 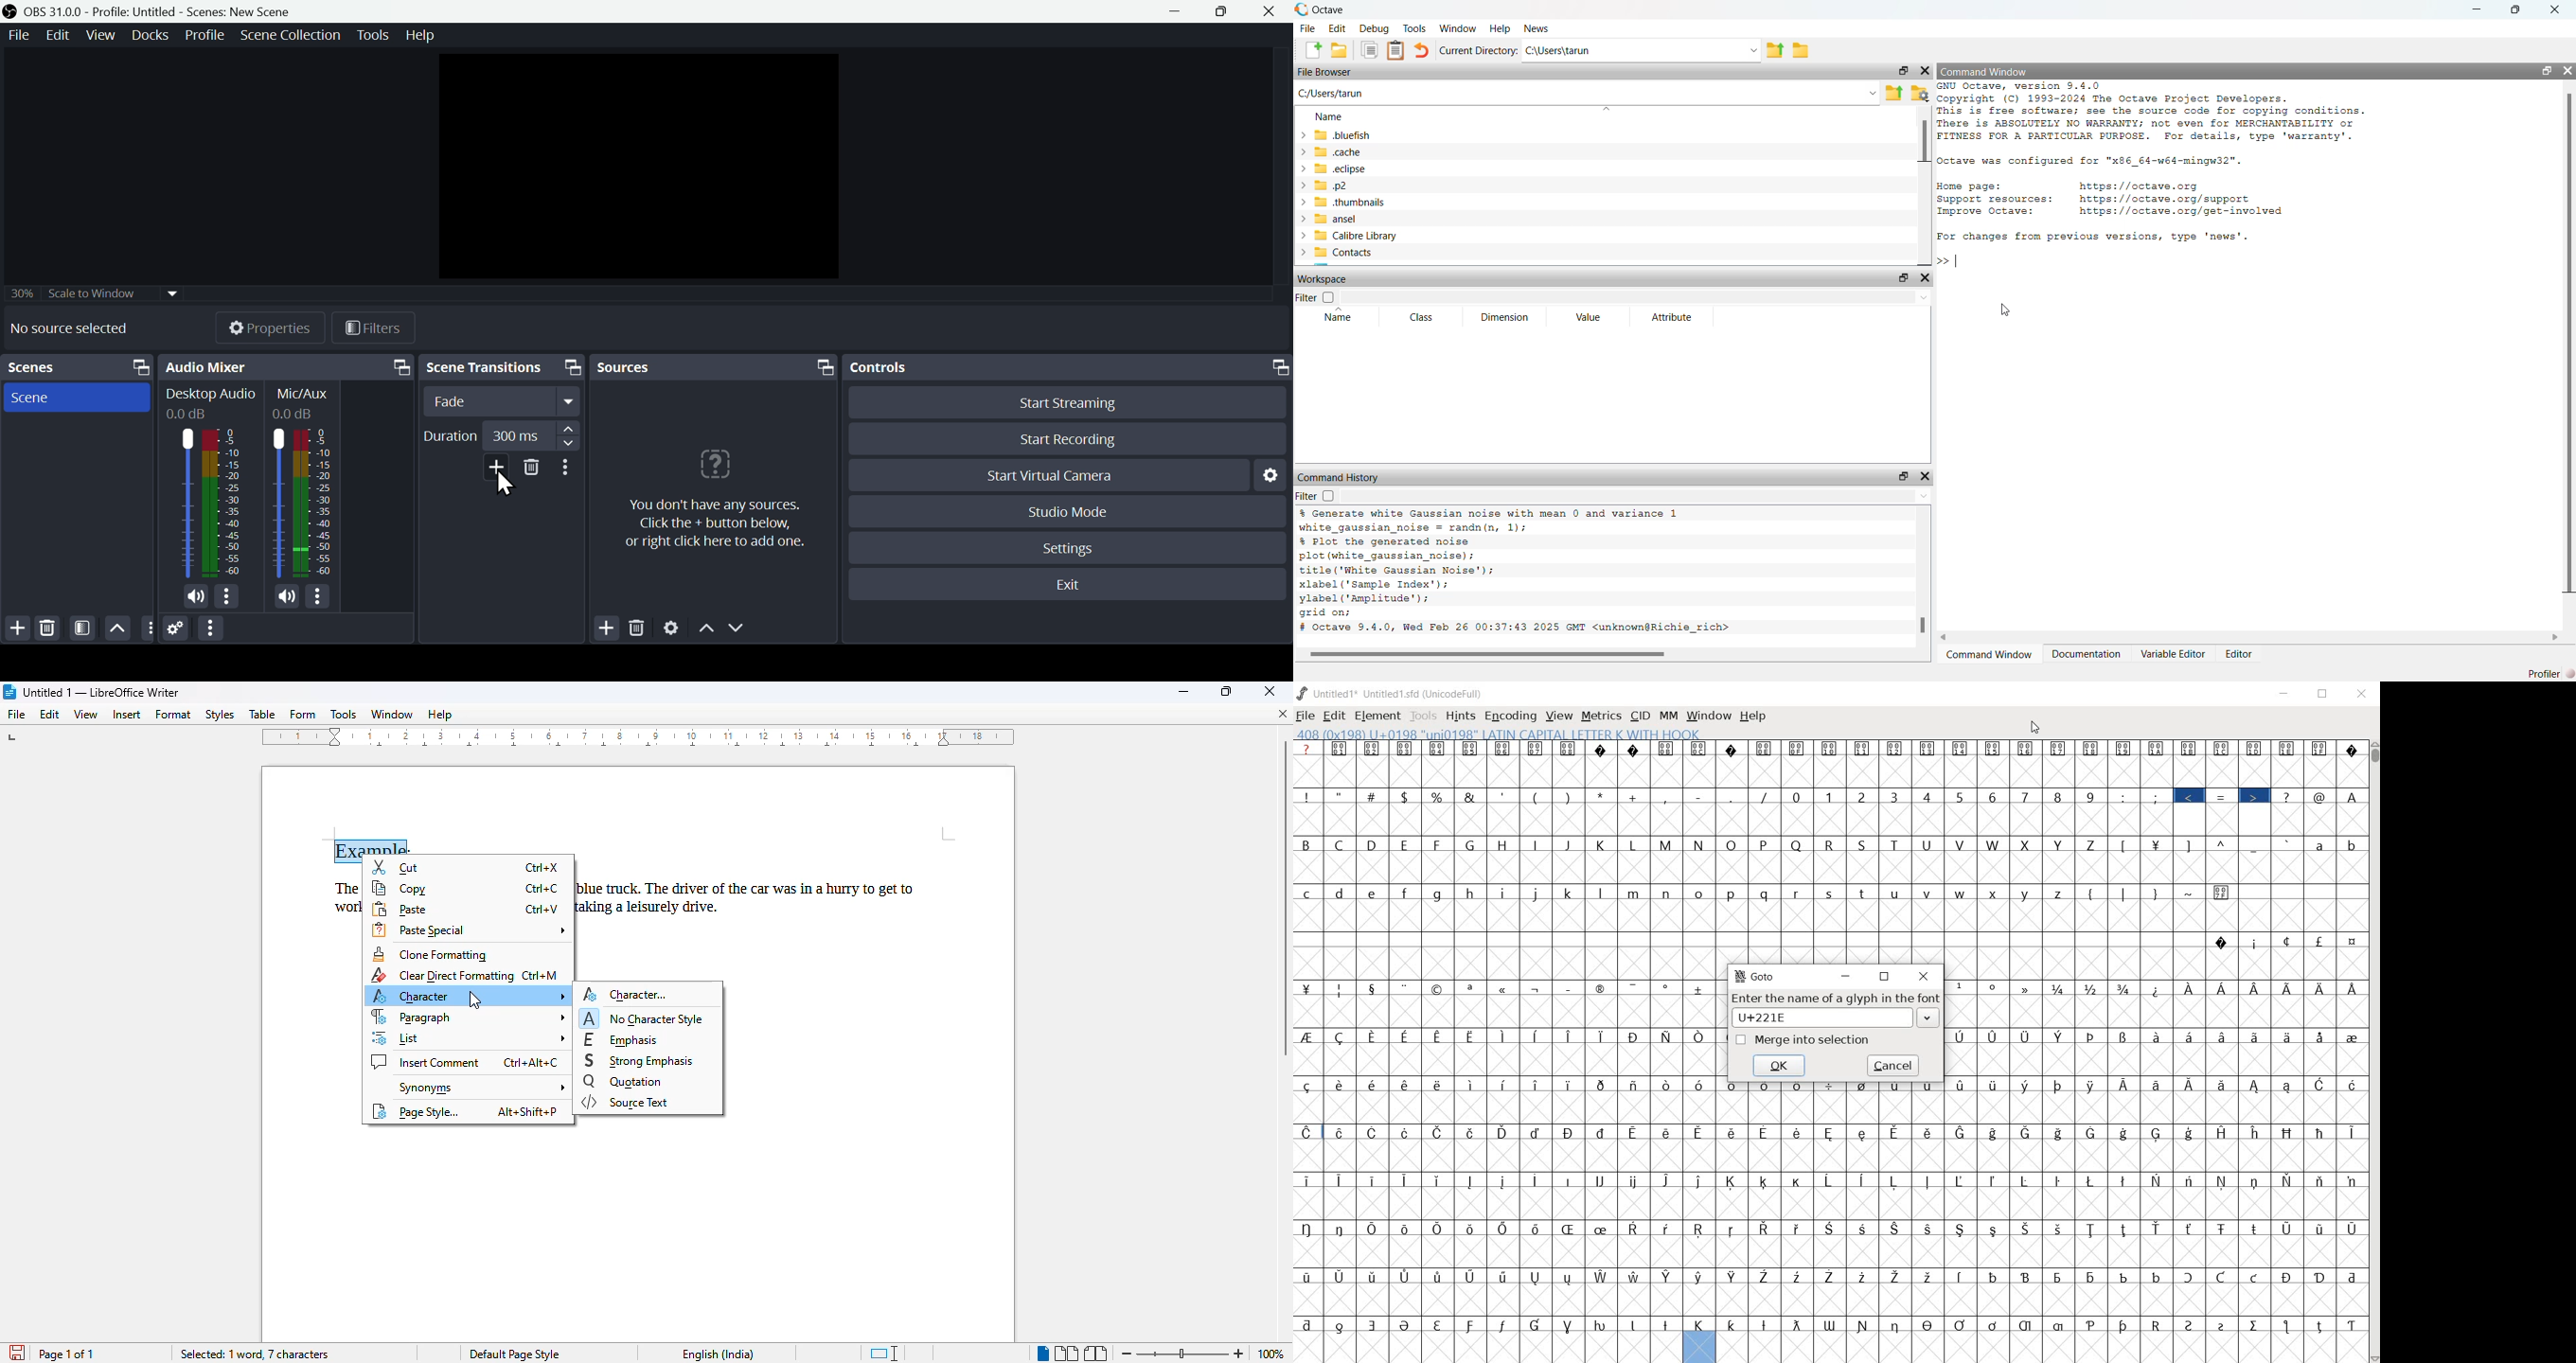 I want to click on cursor, so click(x=474, y=1000).